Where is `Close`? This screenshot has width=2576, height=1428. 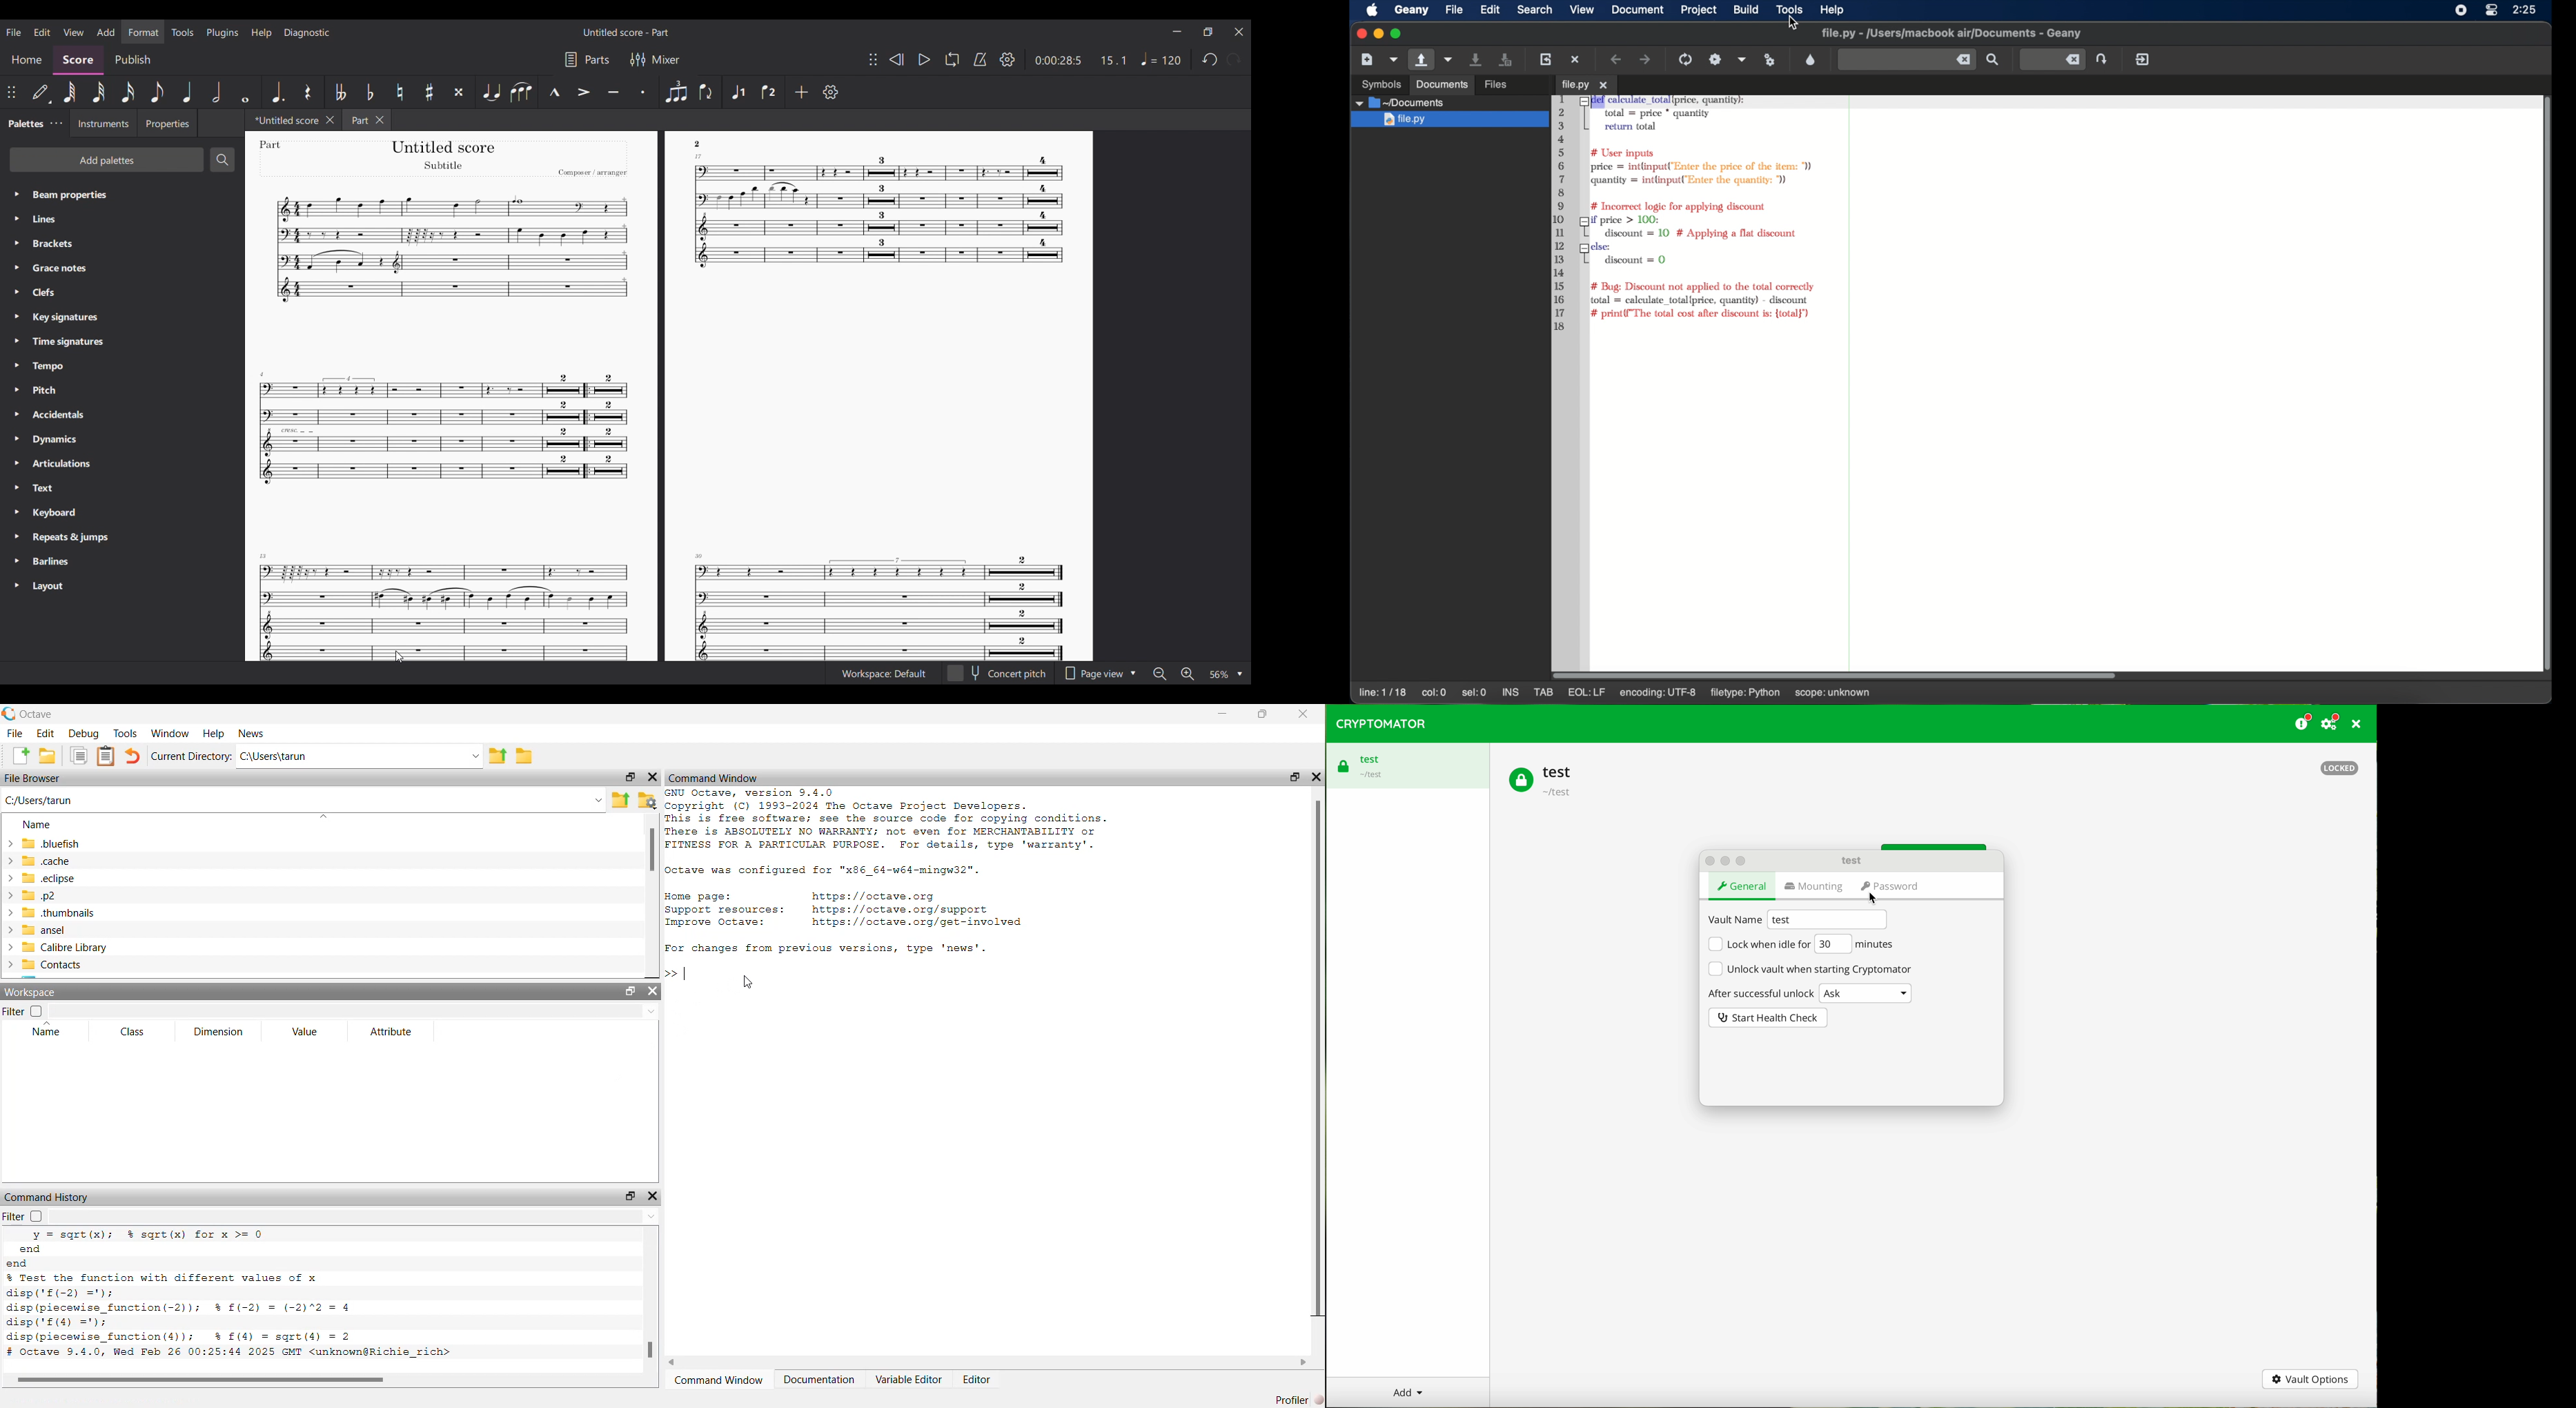 Close is located at coordinates (653, 775).